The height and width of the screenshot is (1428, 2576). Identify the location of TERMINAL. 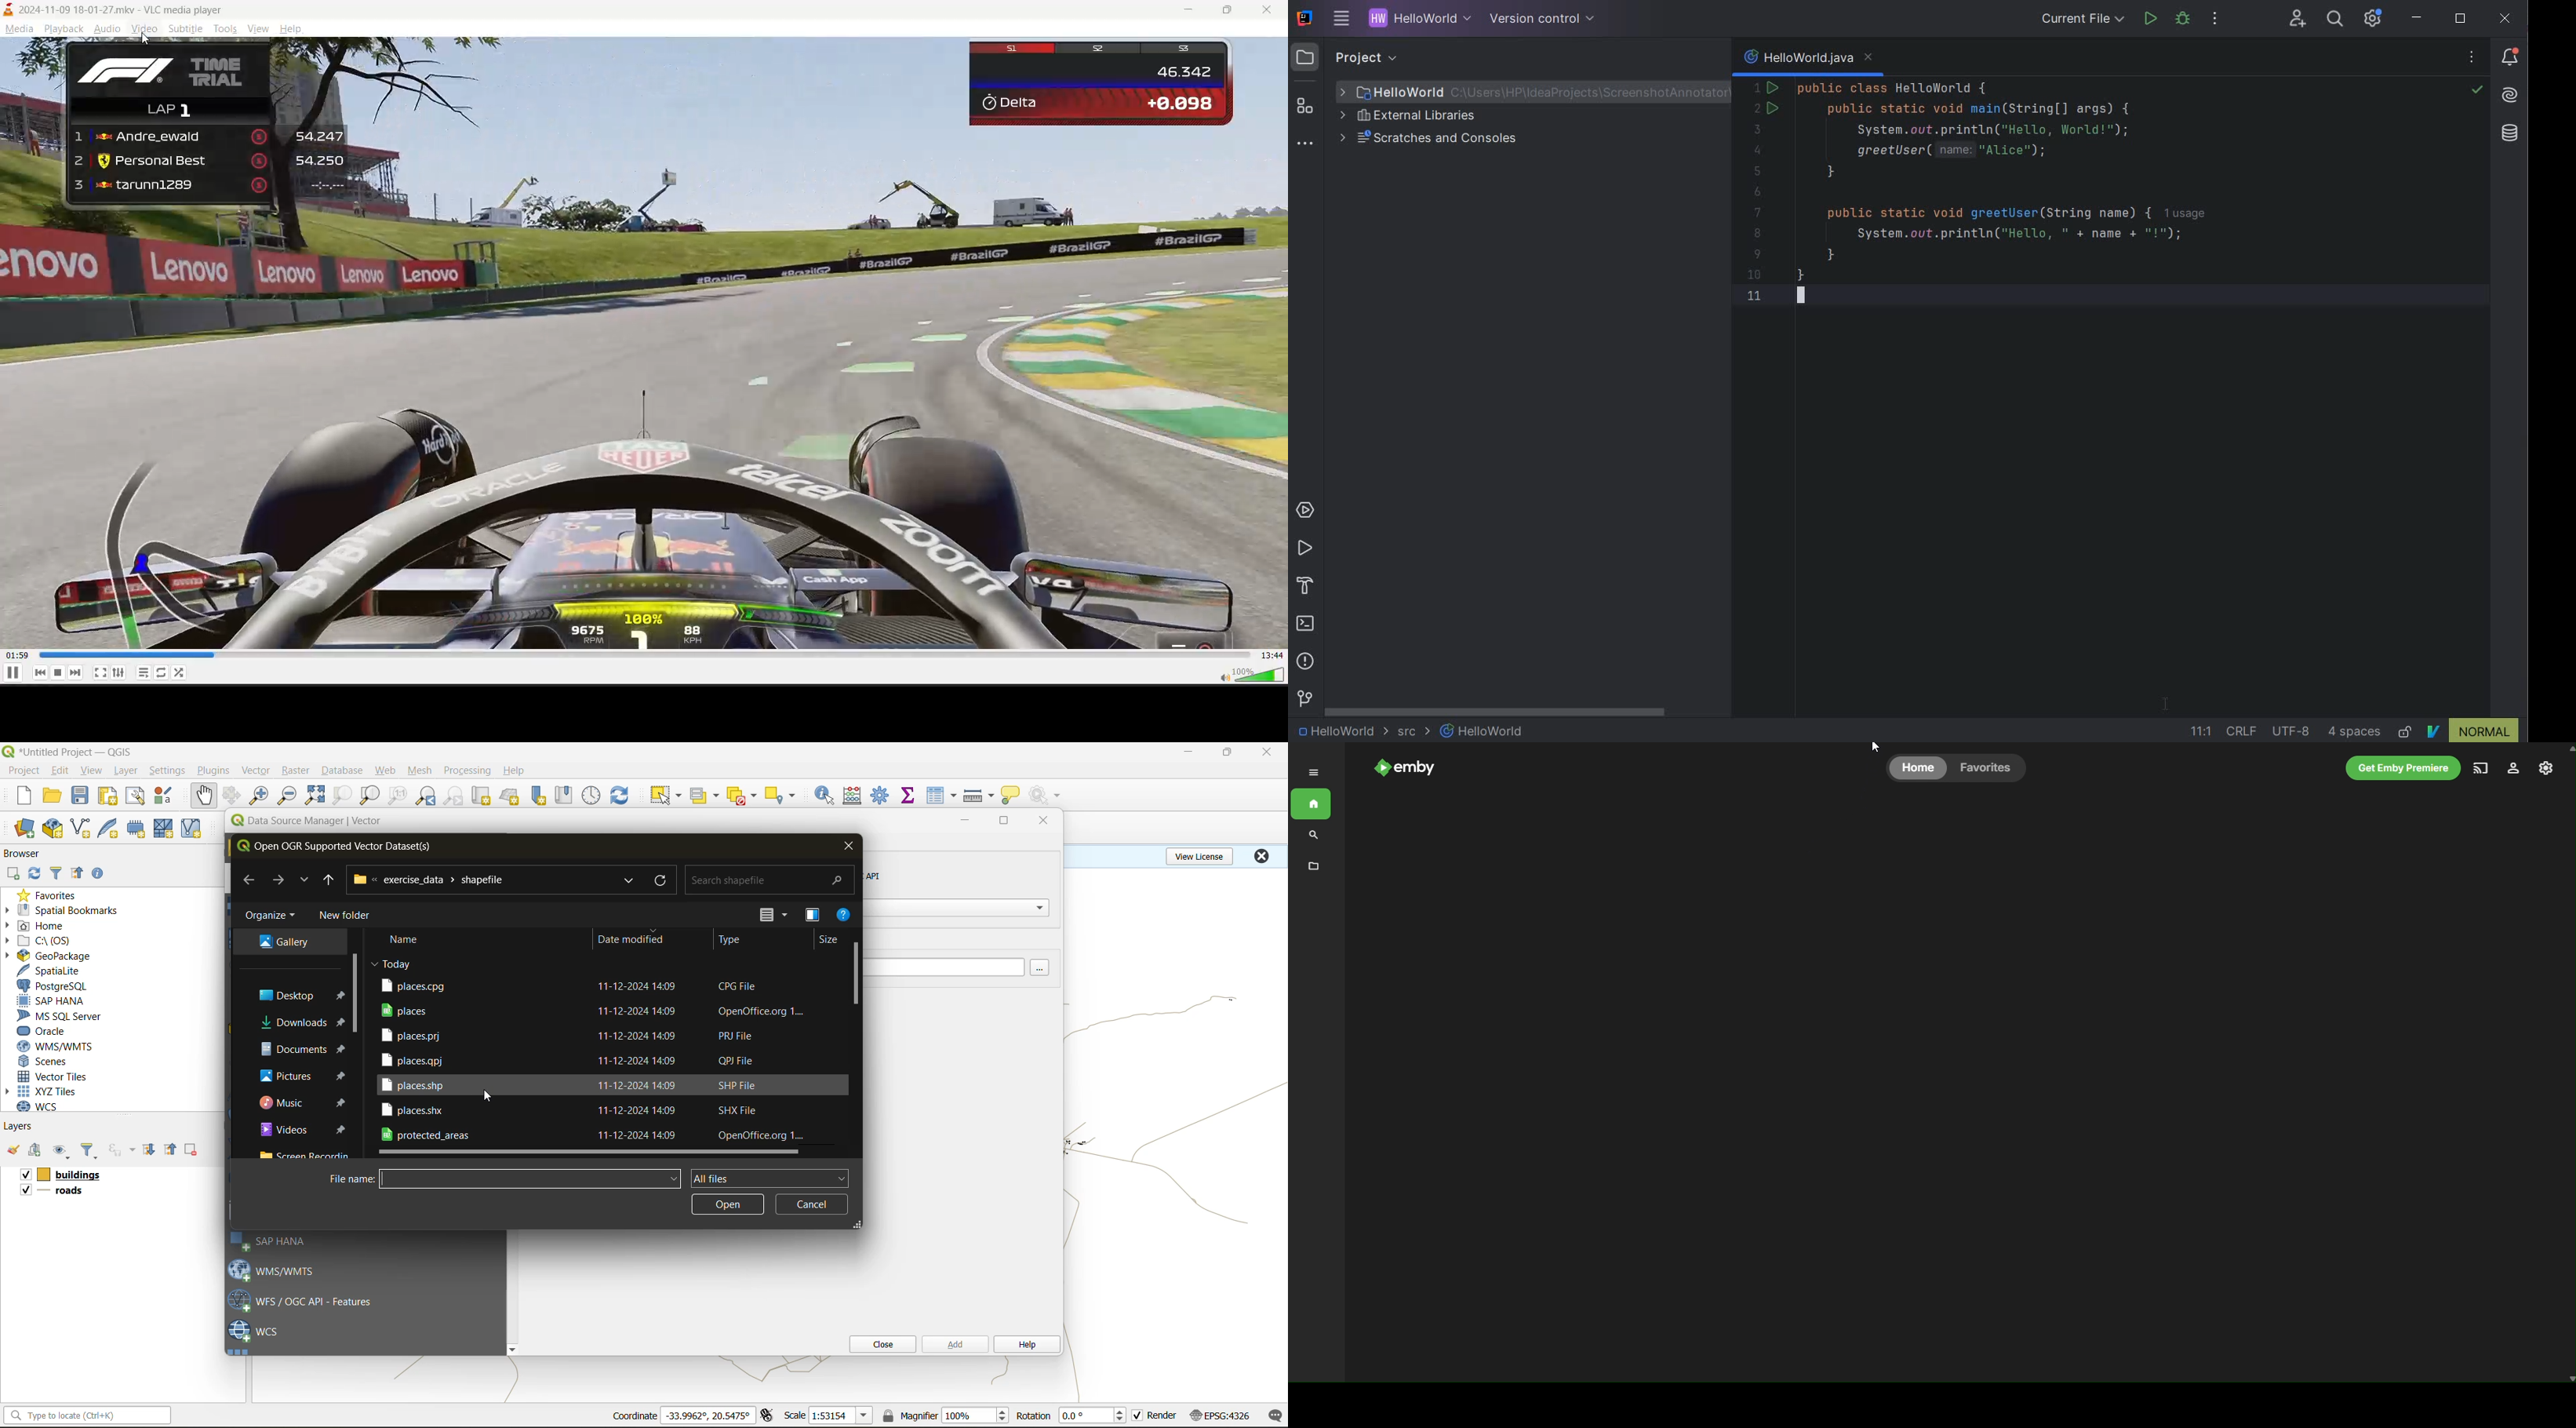
(1306, 625).